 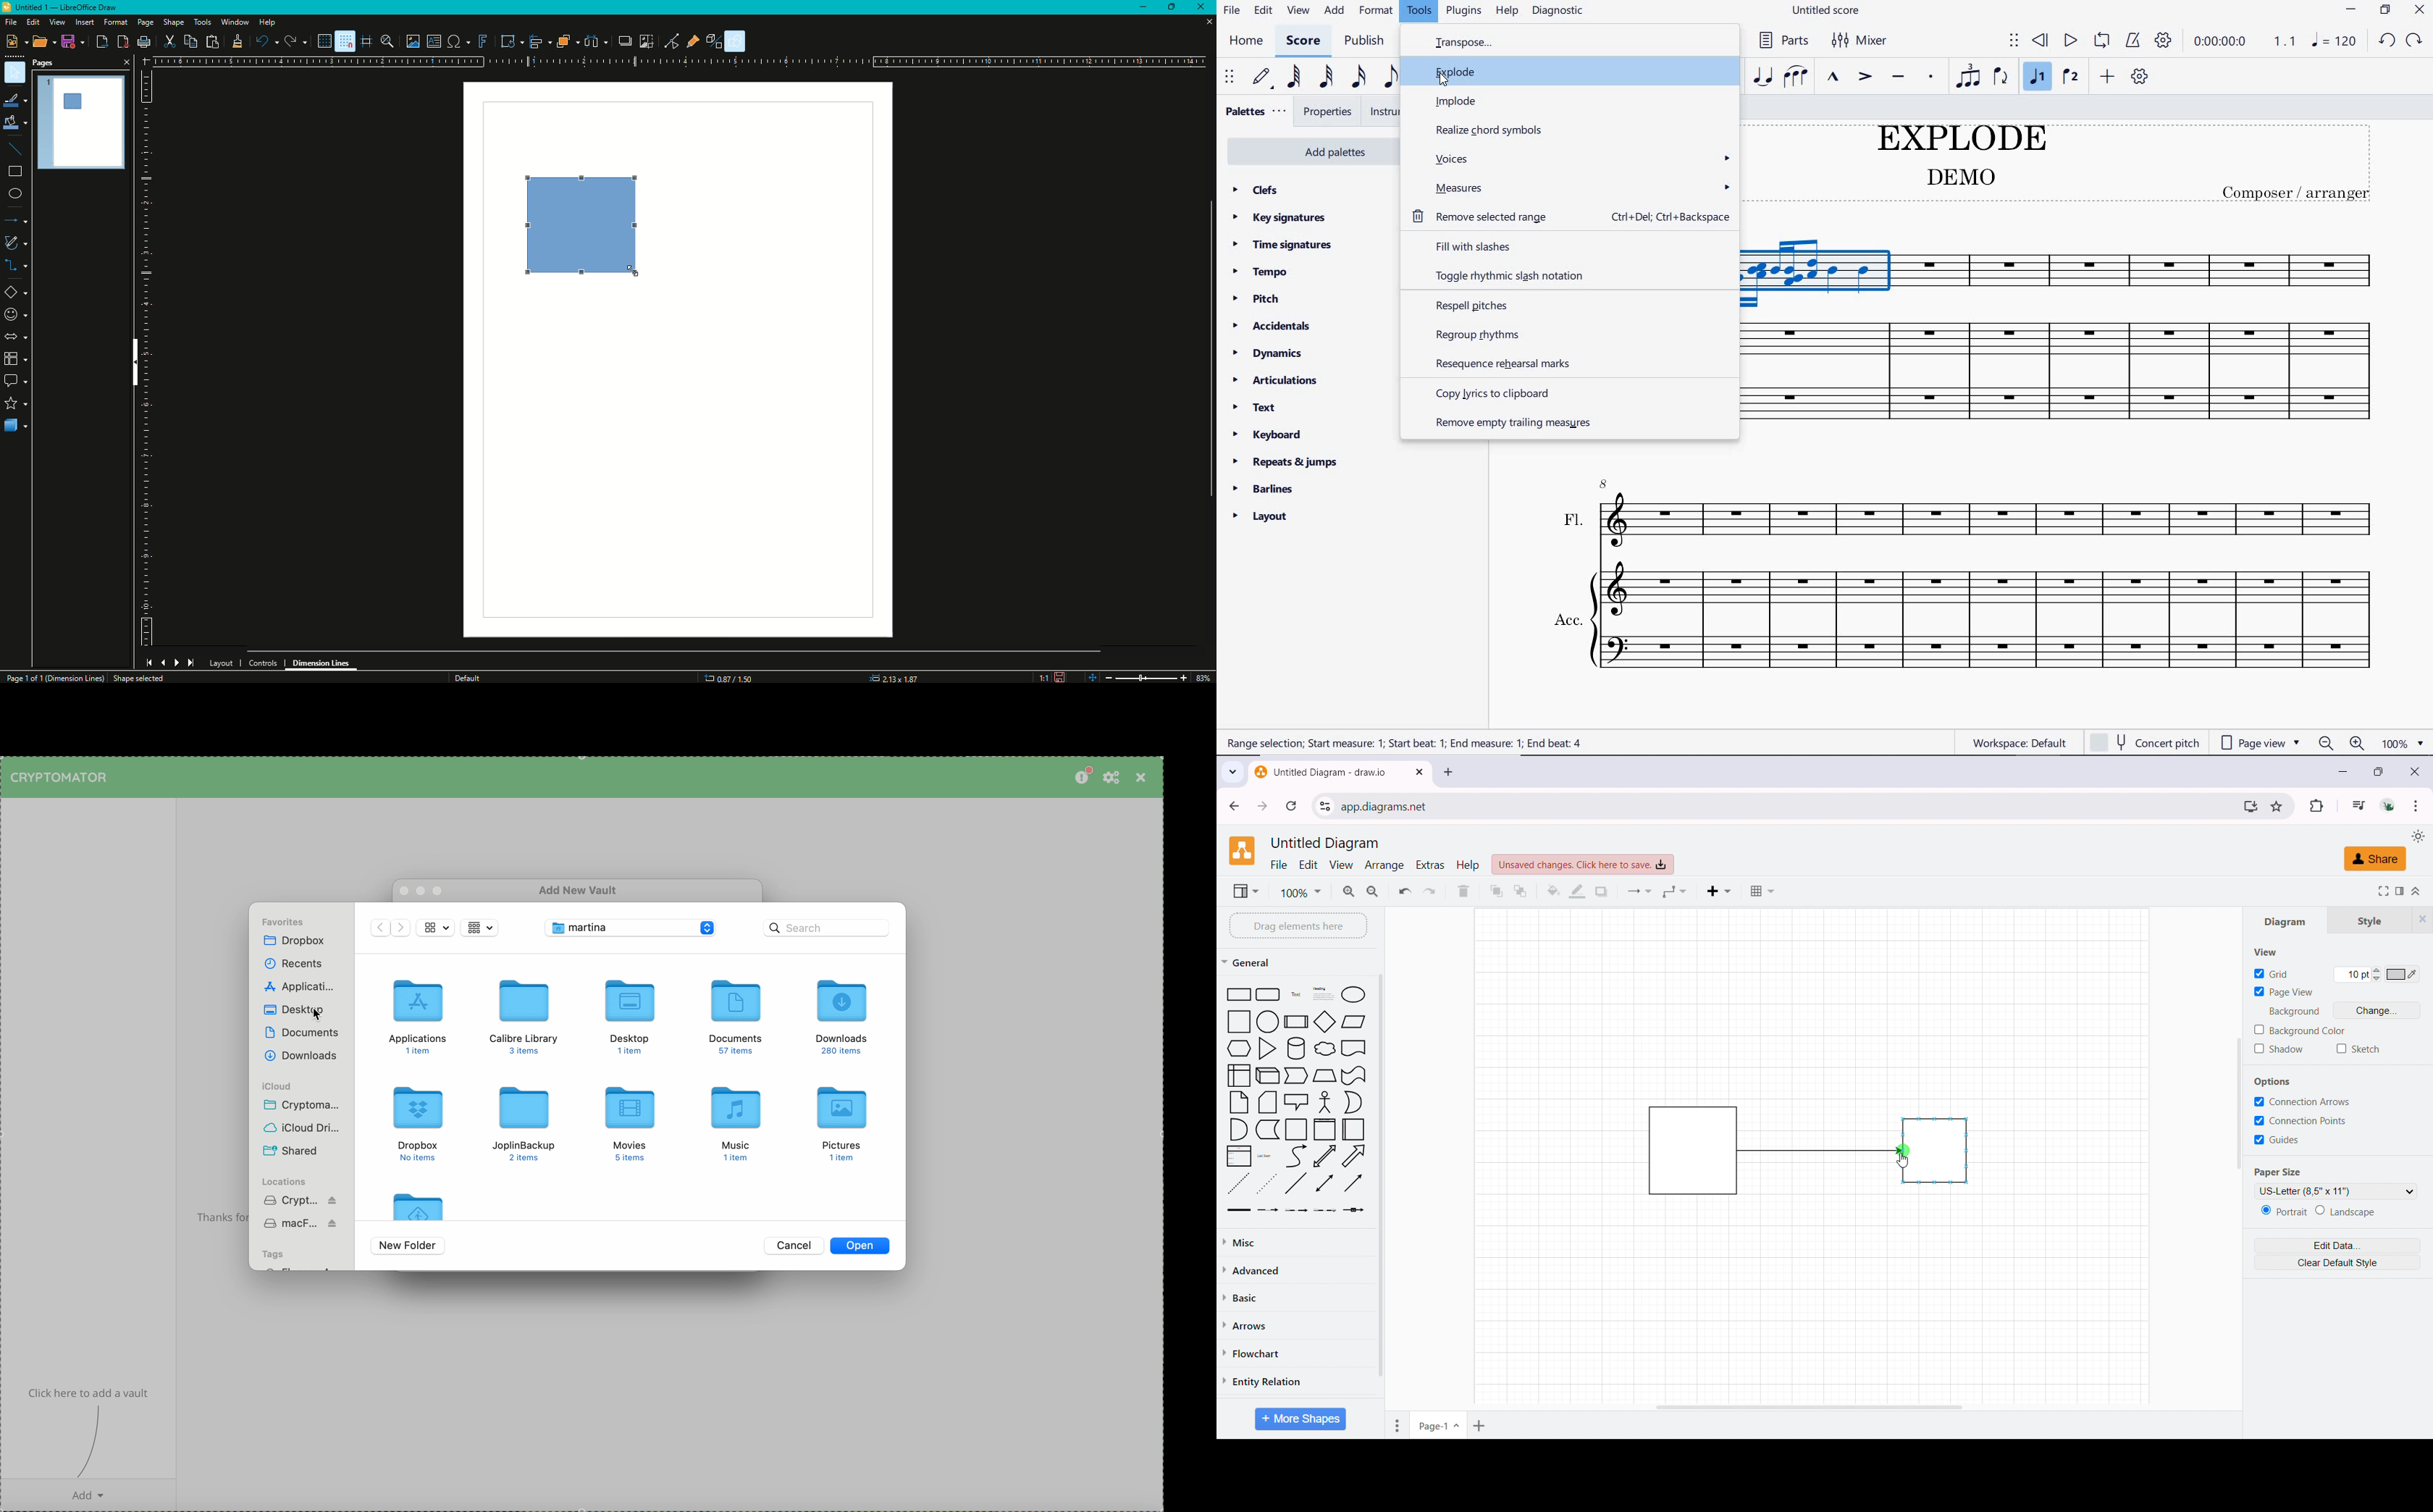 What do you see at coordinates (2381, 890) in the screenshot?
I see `fullscreen` at bounding box center [2381, 890].